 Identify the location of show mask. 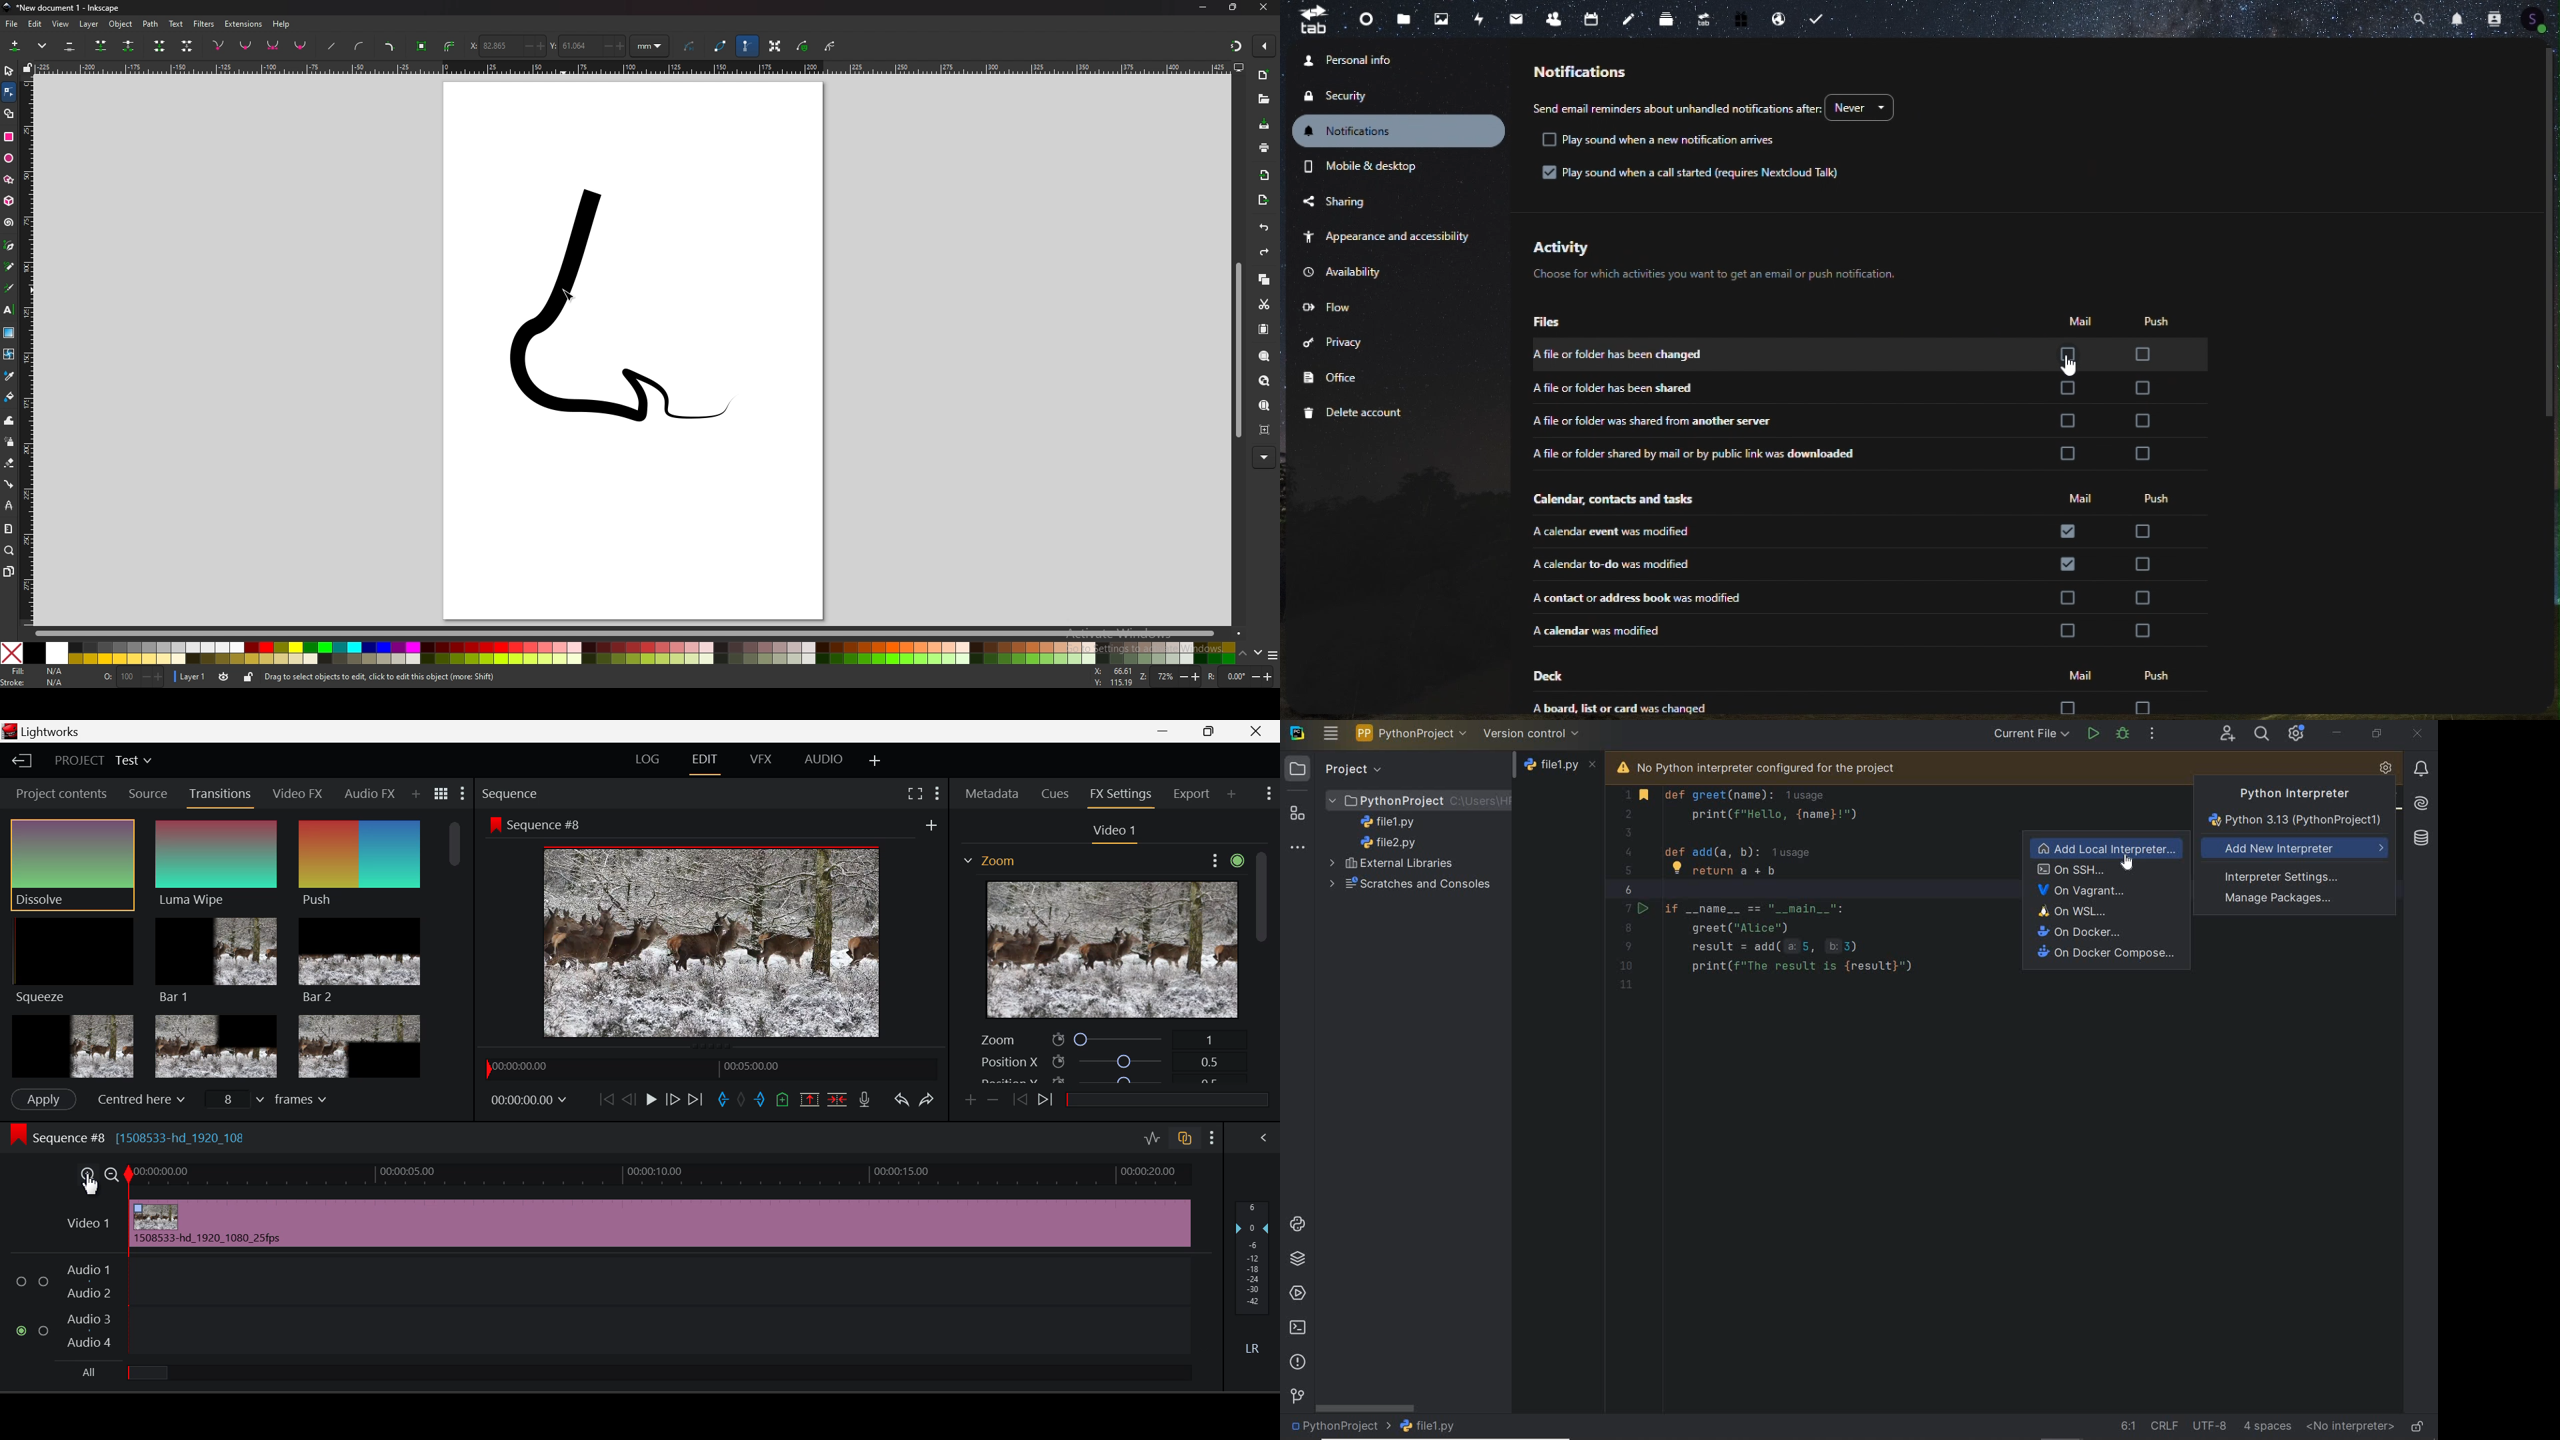
(803, 46).